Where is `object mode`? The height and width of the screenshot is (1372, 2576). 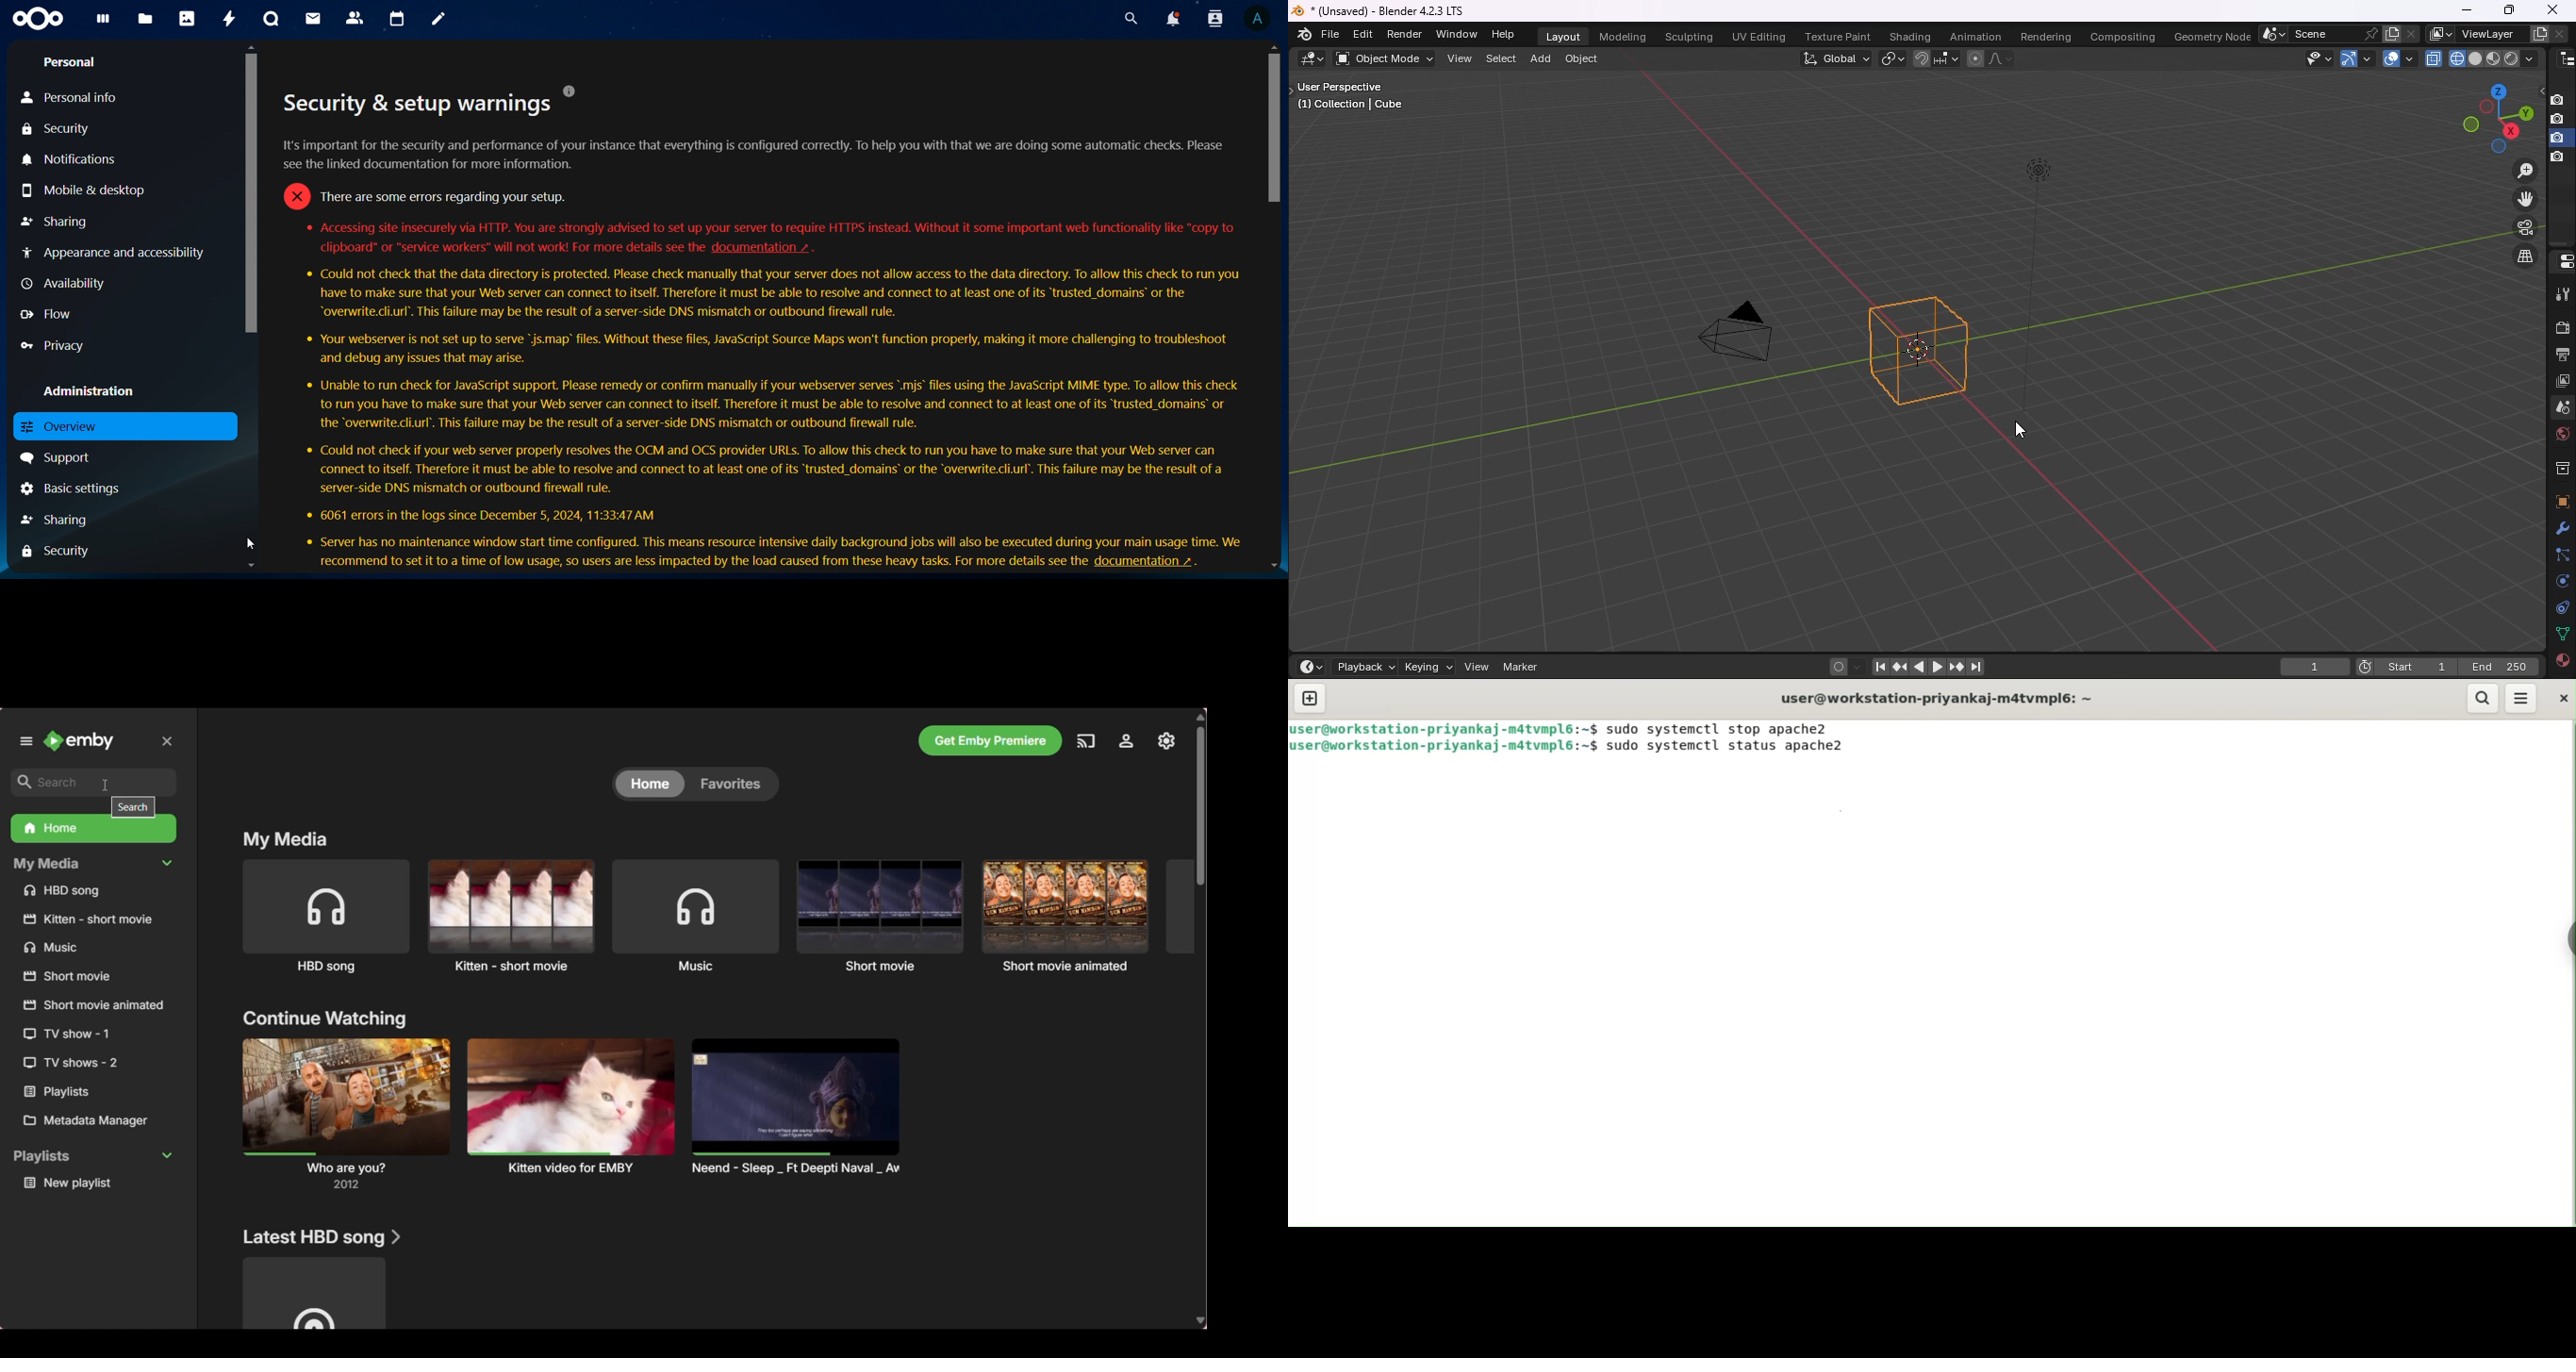 object mode is located at coordinates (1384, 58).